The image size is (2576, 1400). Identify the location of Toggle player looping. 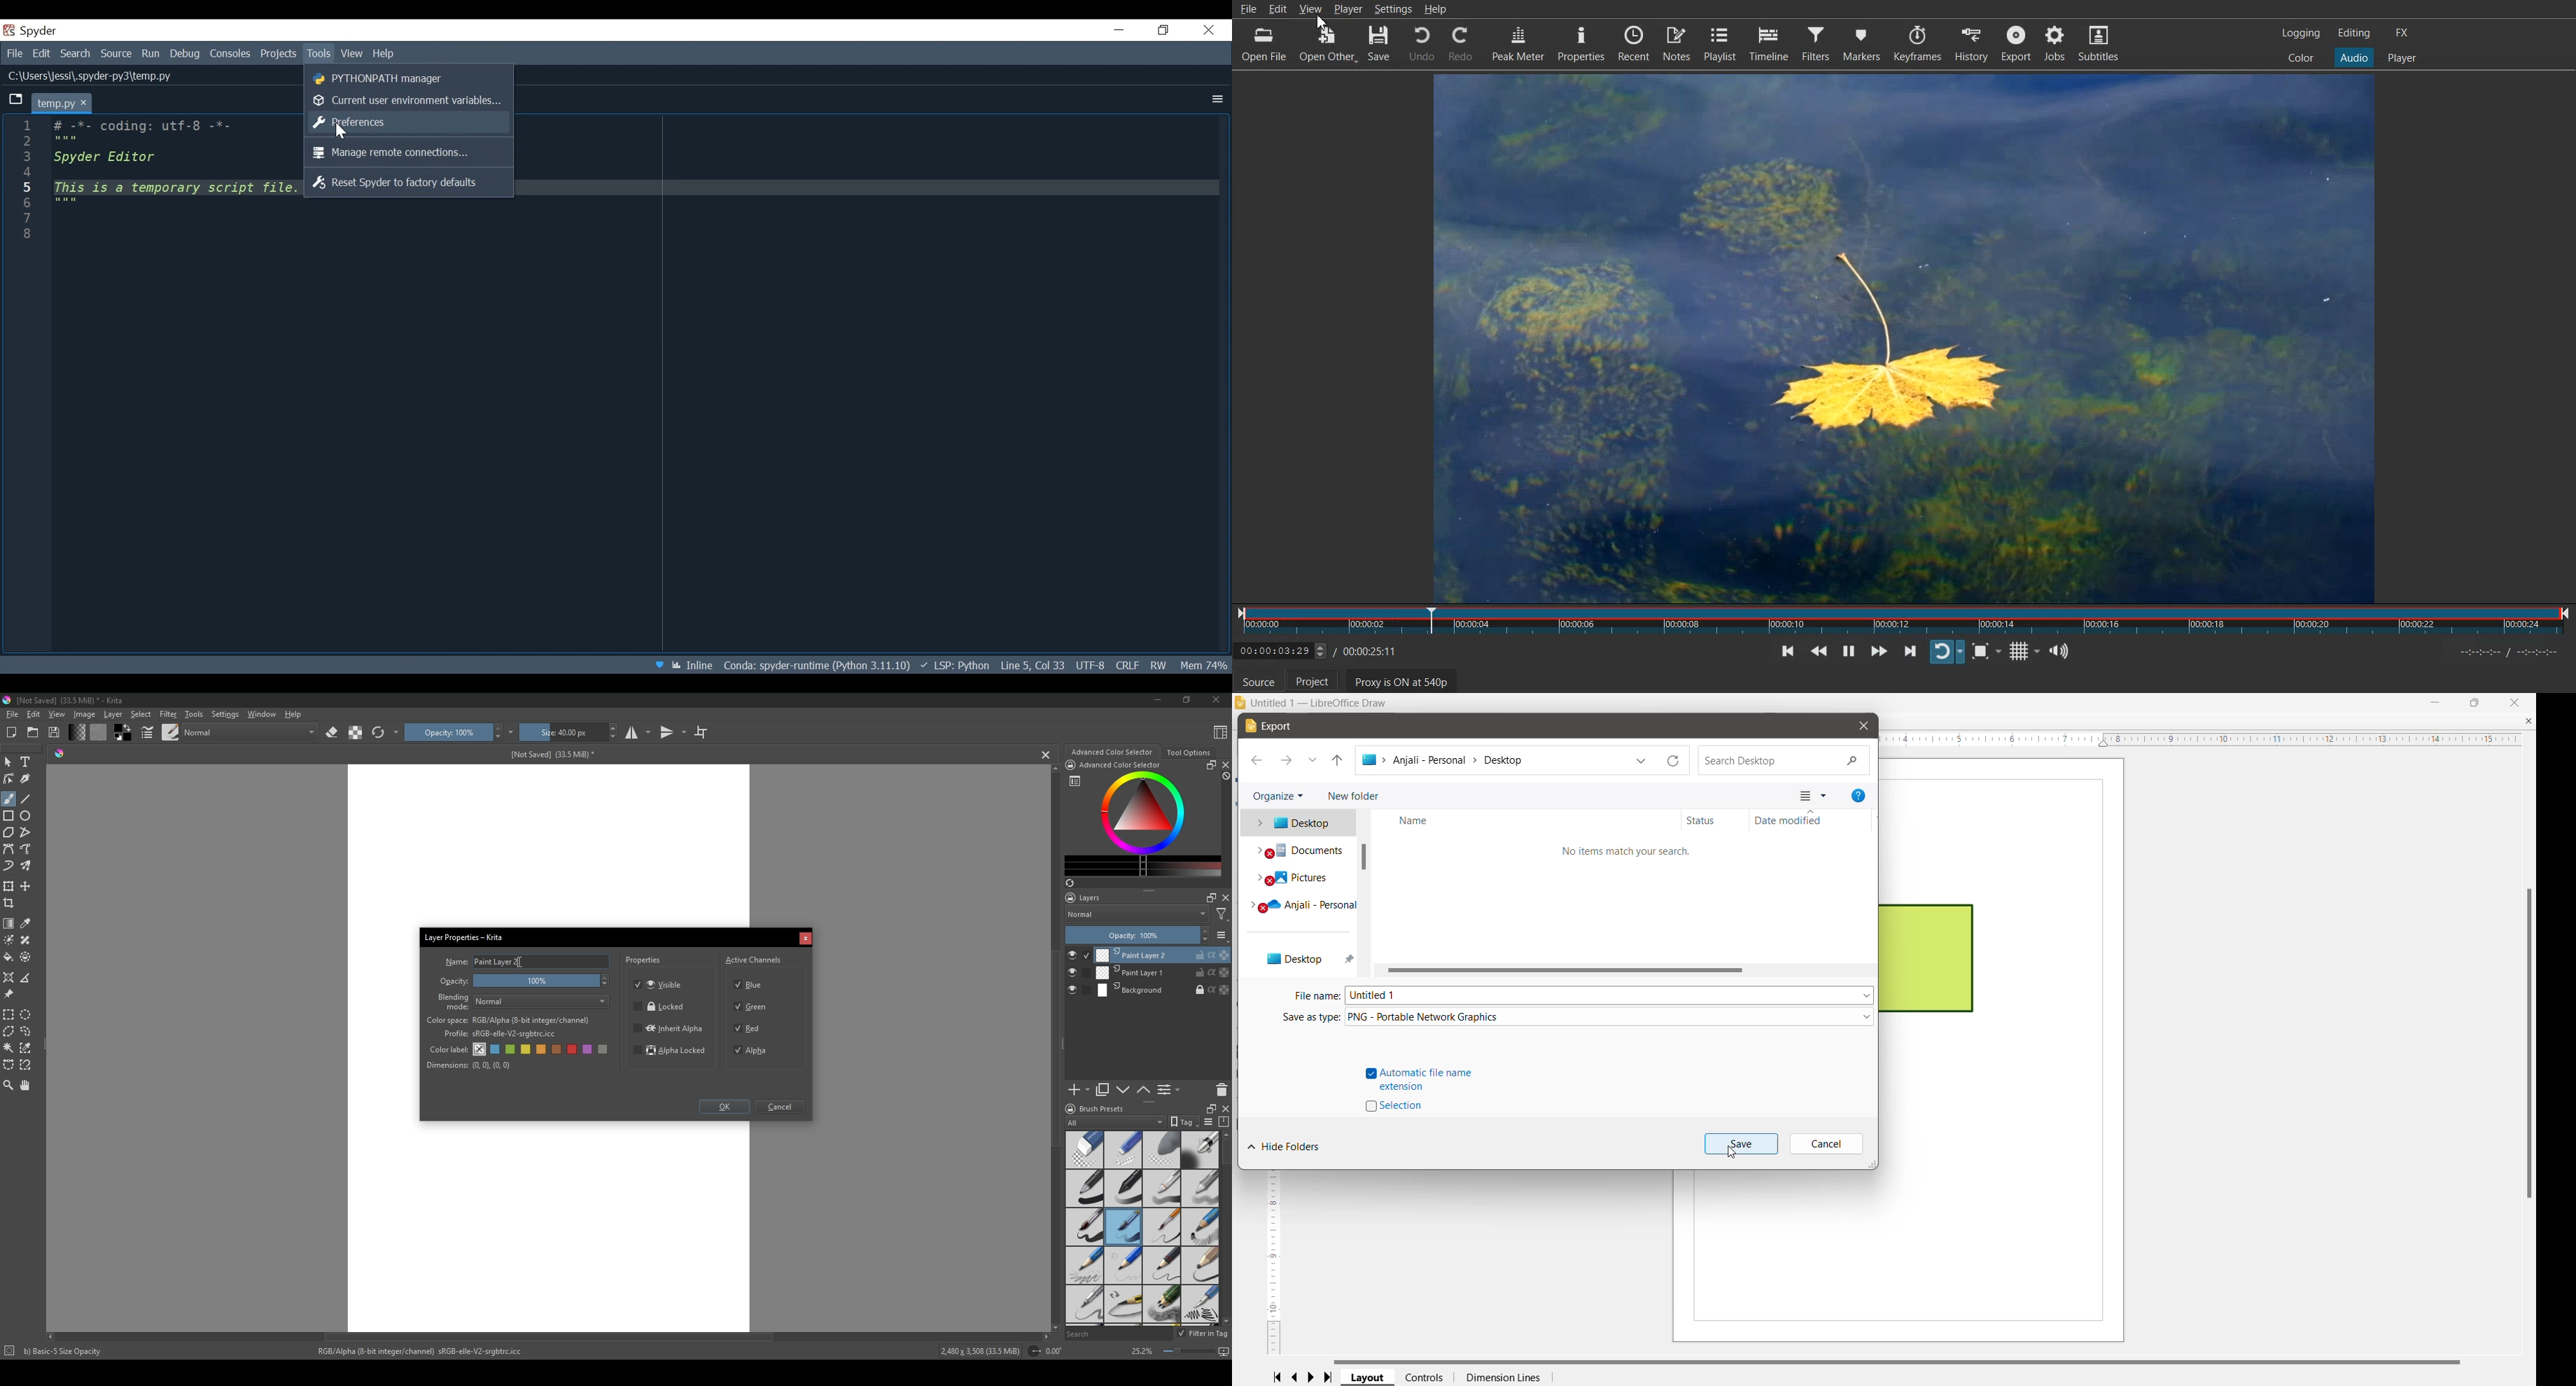
(1947, 652).